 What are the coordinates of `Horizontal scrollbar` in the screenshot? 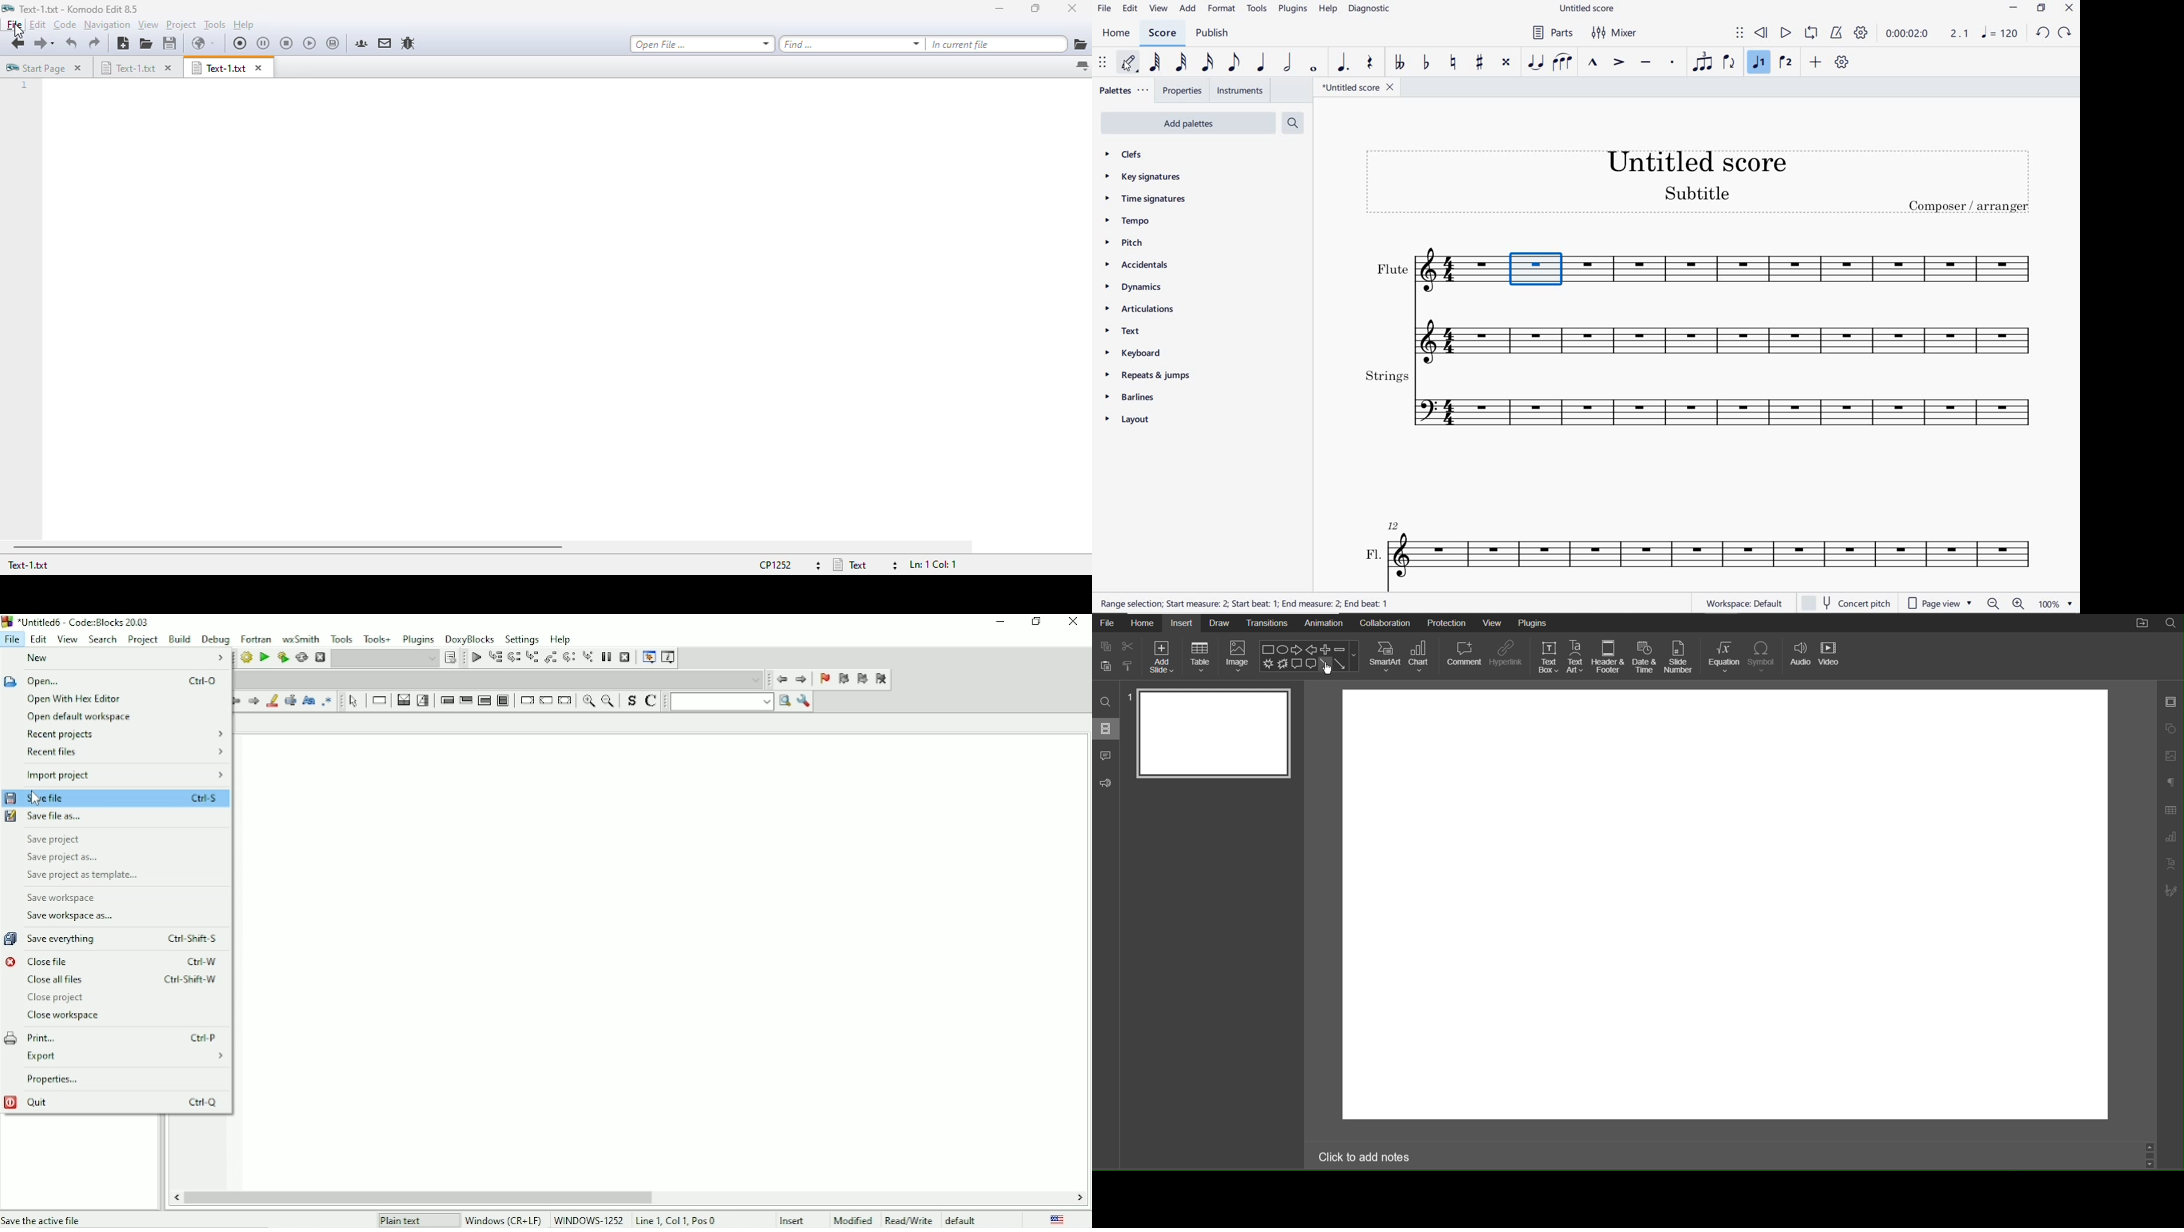 It's located at (417, 1196).